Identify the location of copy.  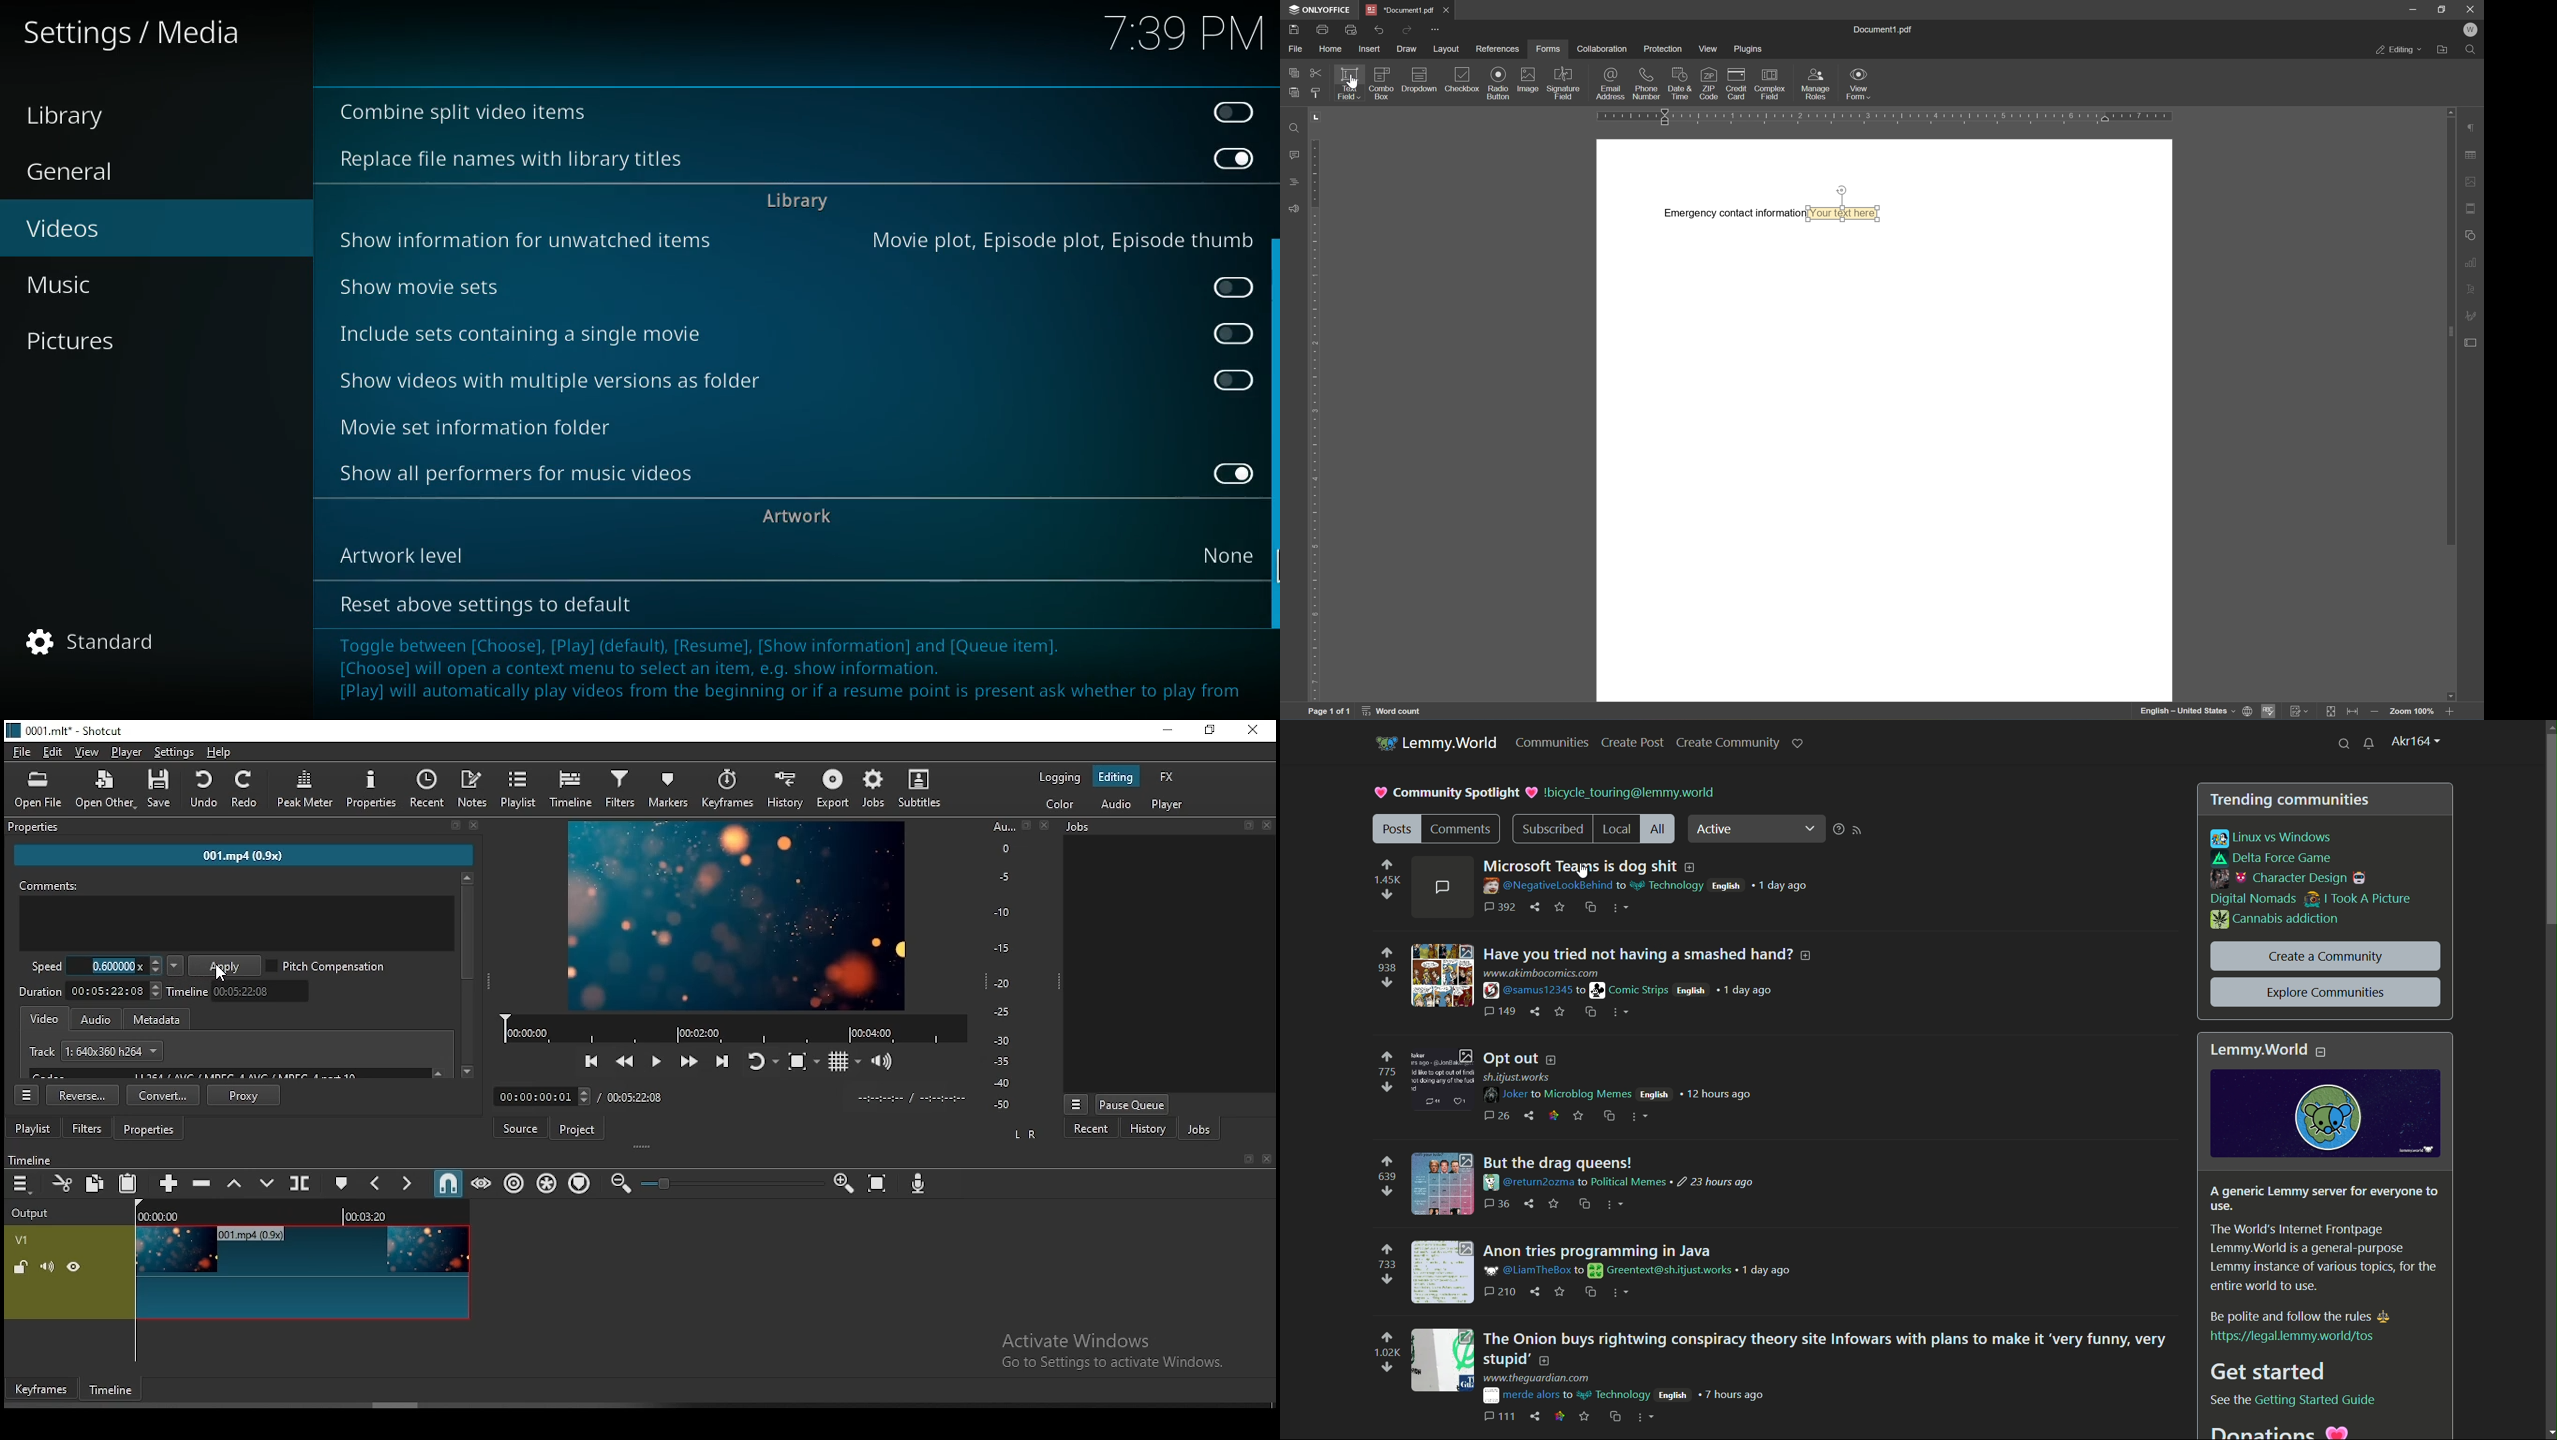
(1294, 72).